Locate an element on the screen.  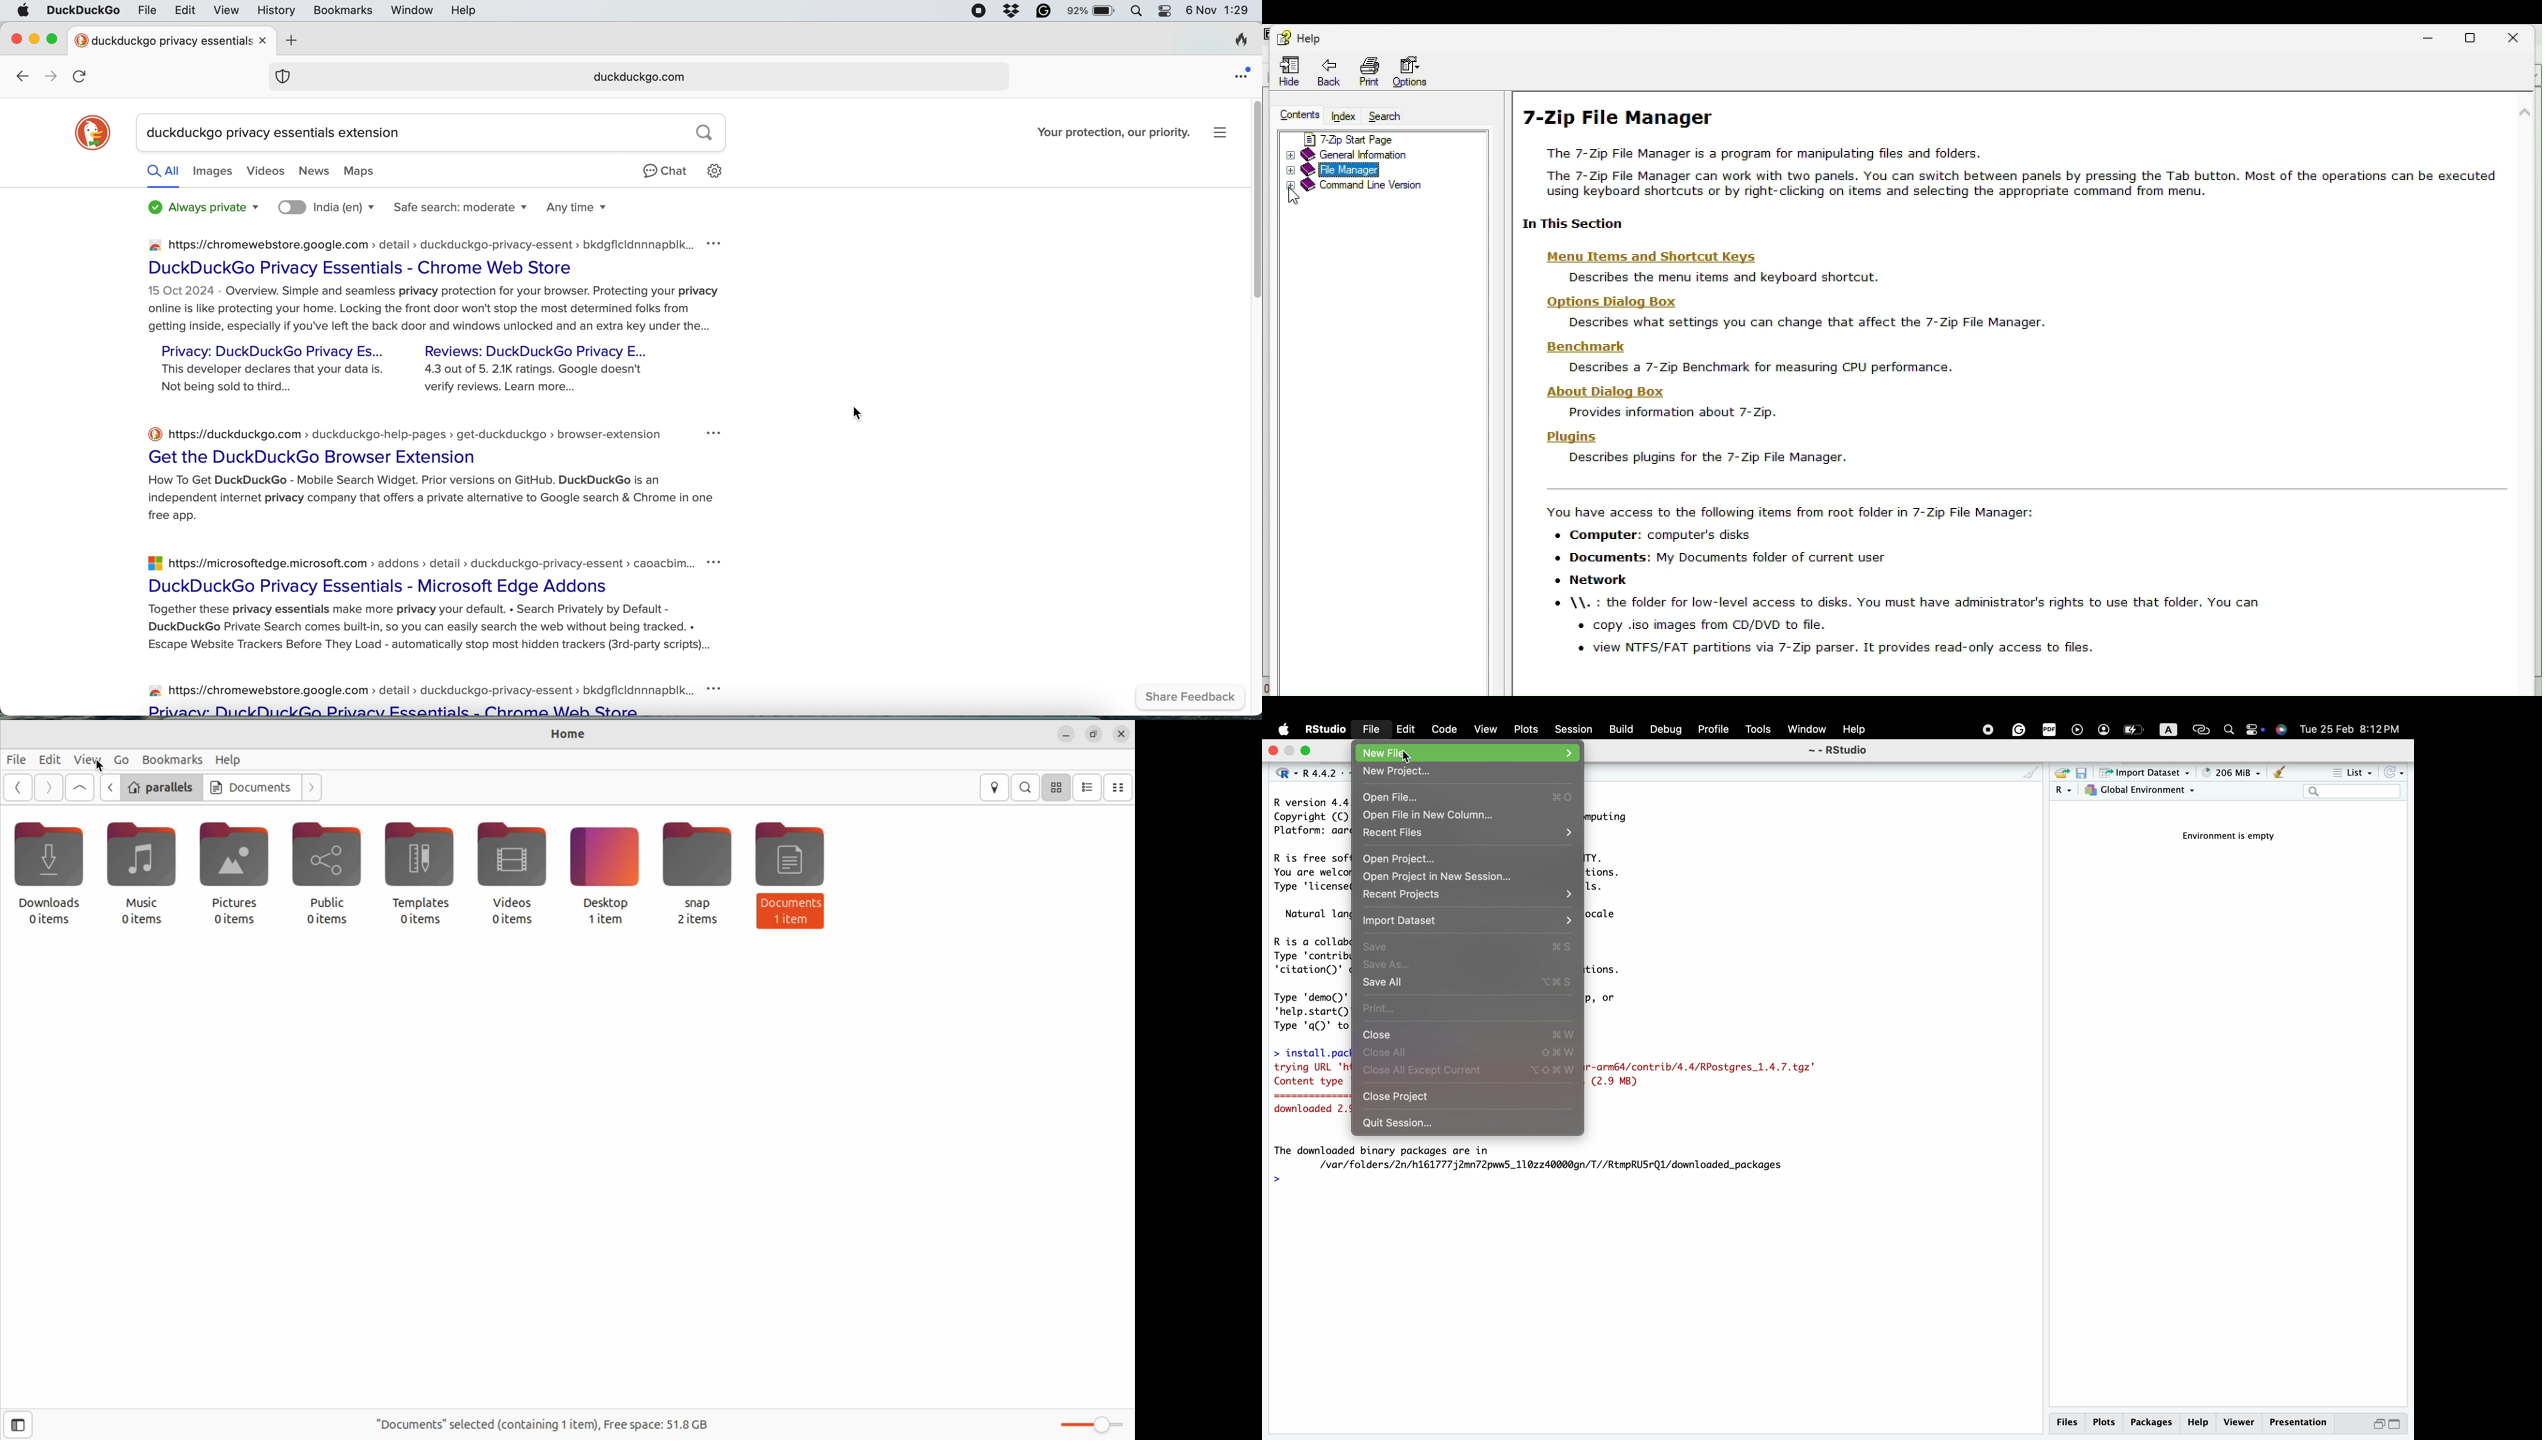
battery is located at coordinates (1093, 12).